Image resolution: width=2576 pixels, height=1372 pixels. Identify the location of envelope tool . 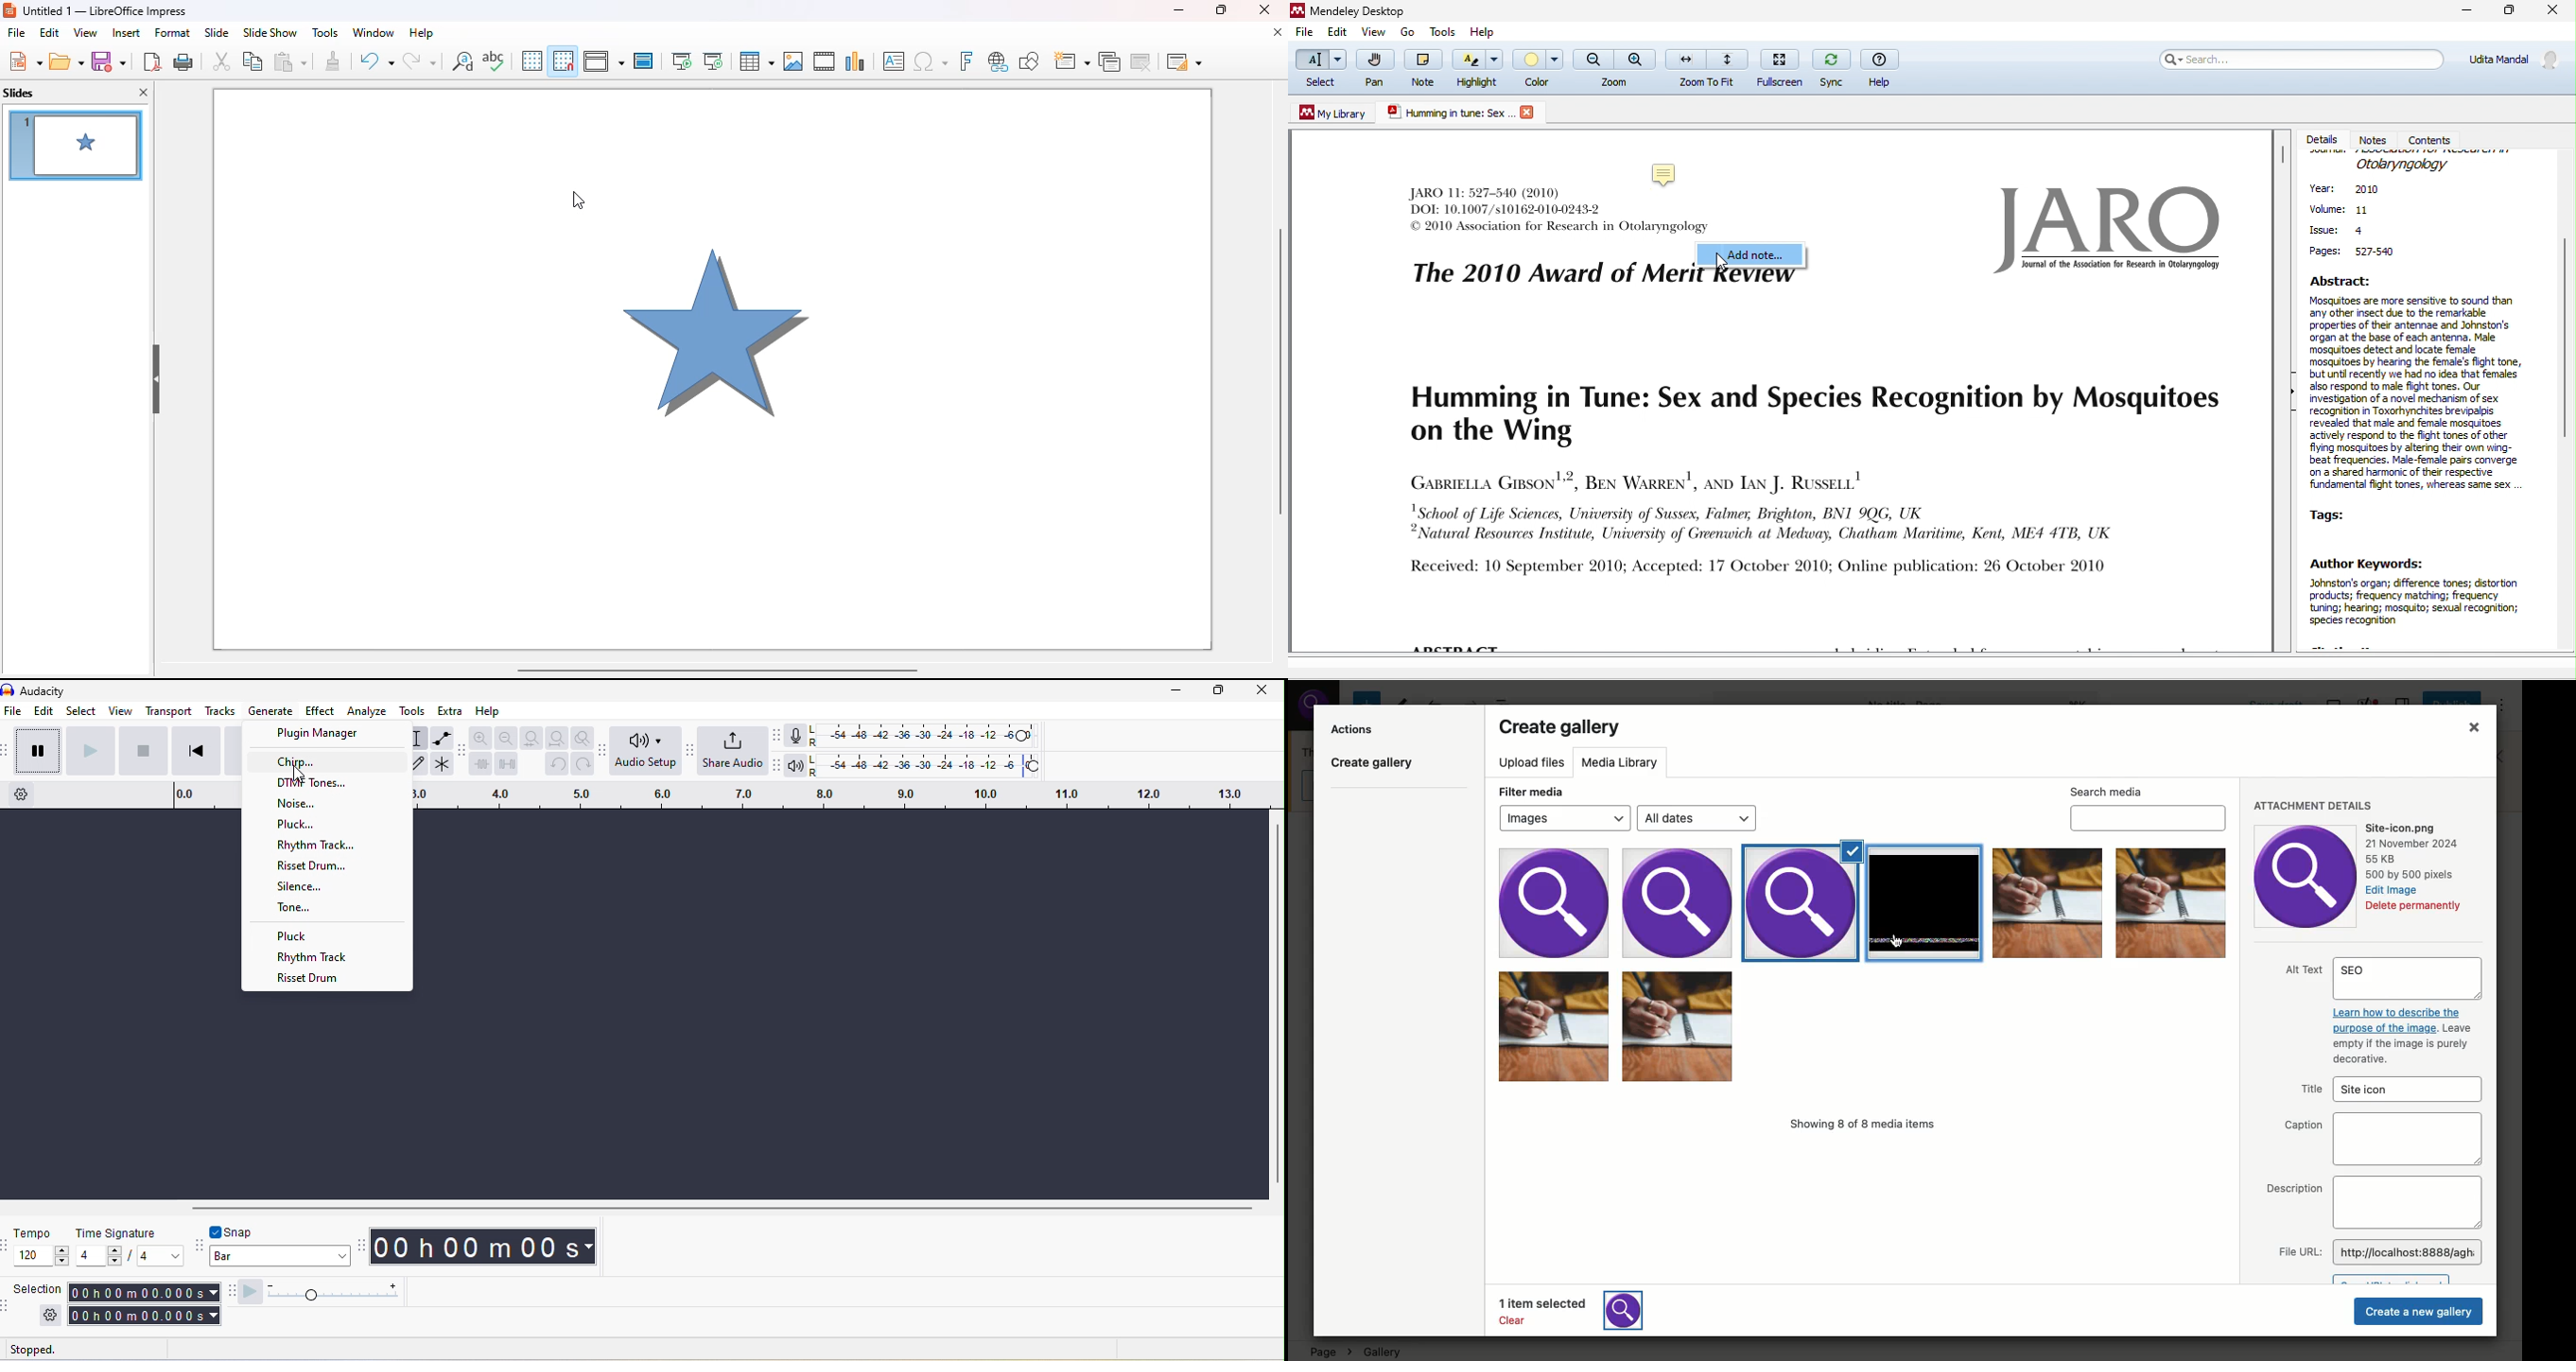
(443, 737).